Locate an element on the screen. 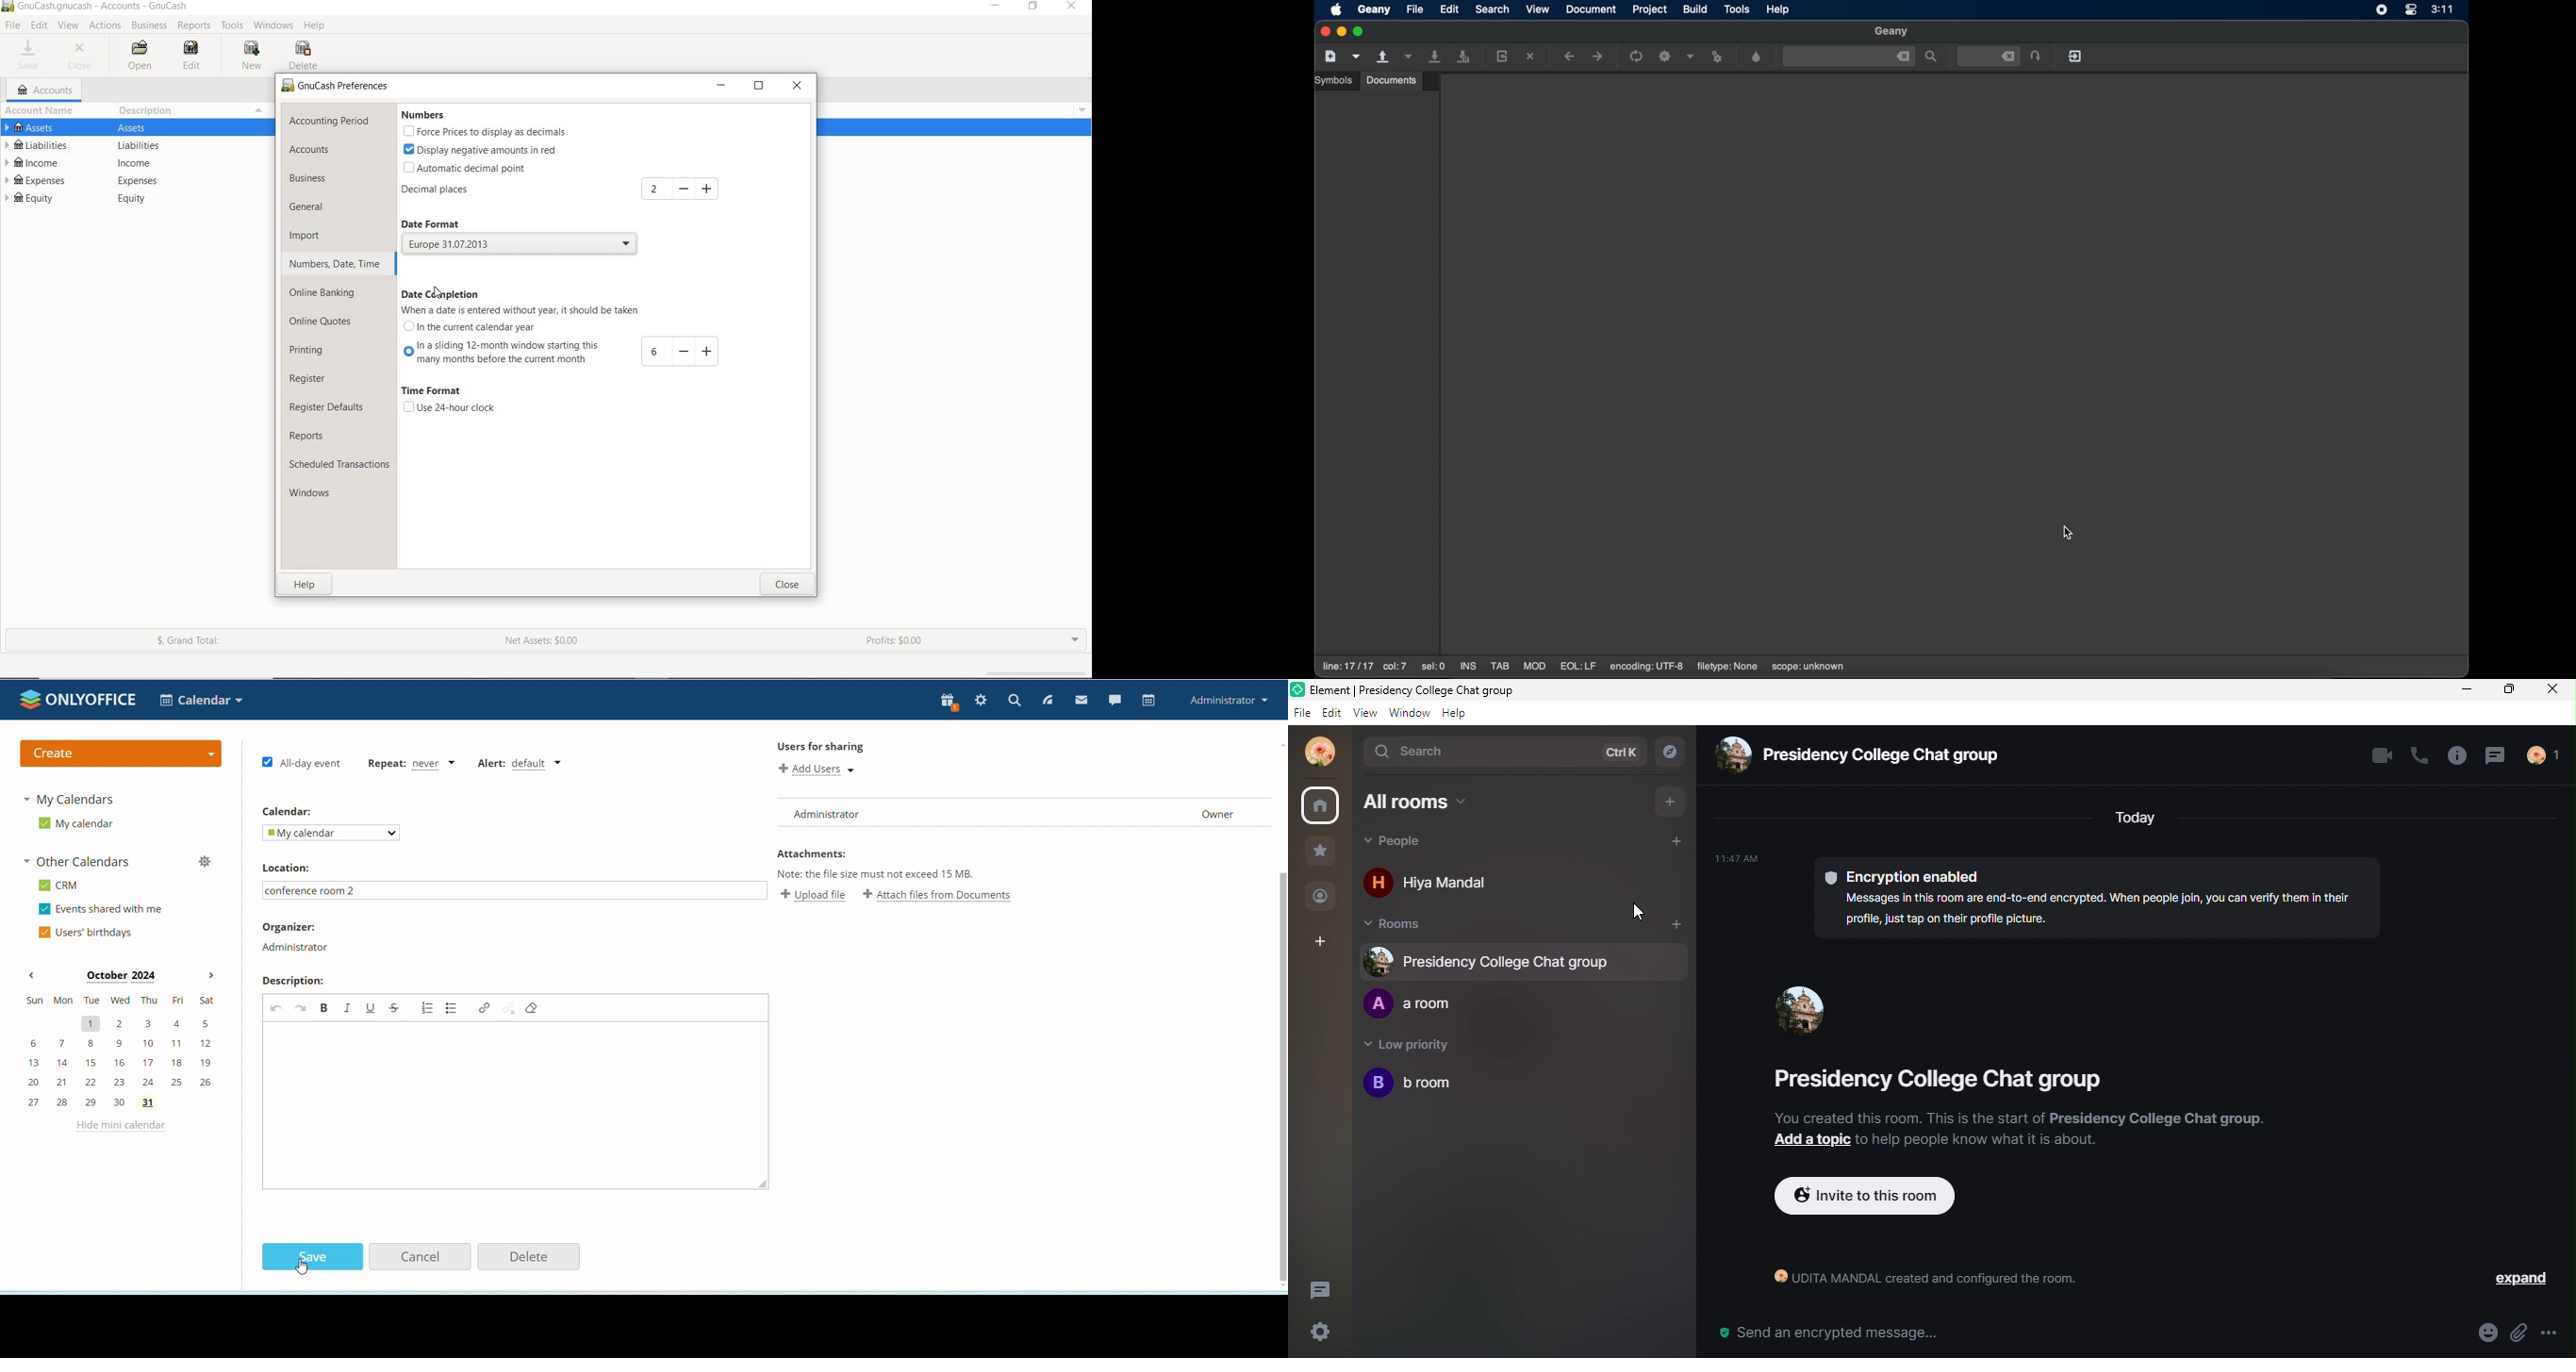 The height and width of the screenshot is (1372, 2576). Note: the file size must not exceed 15 mb is located at coordinates (877, 874).